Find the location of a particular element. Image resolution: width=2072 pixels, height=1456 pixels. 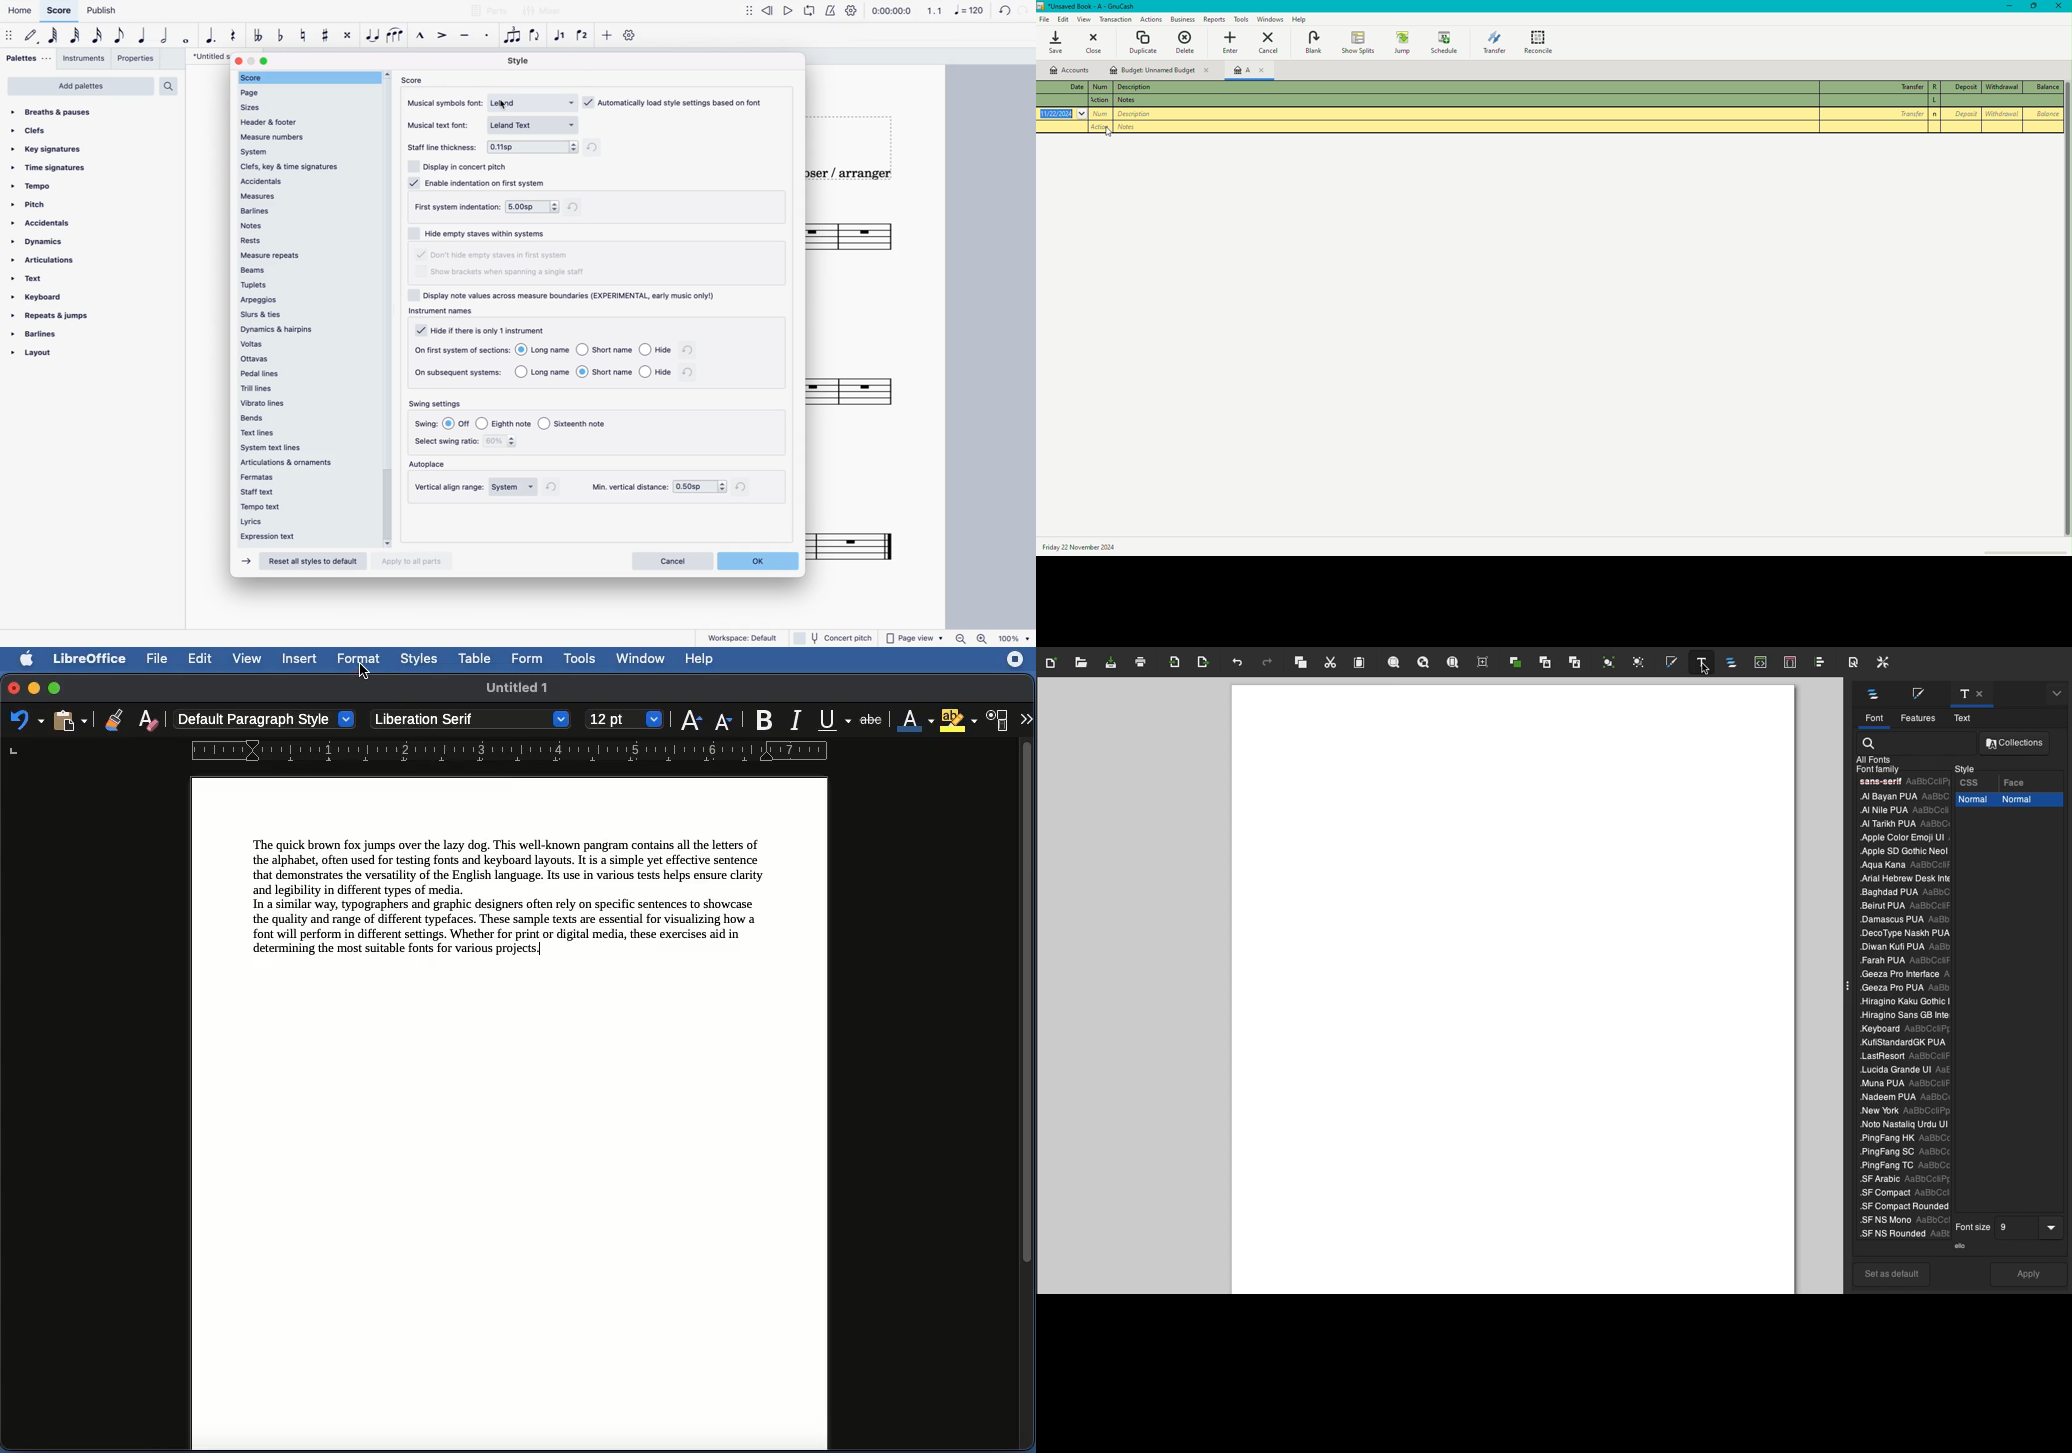

dynamics & harpins is located at coordinates (307, 330).